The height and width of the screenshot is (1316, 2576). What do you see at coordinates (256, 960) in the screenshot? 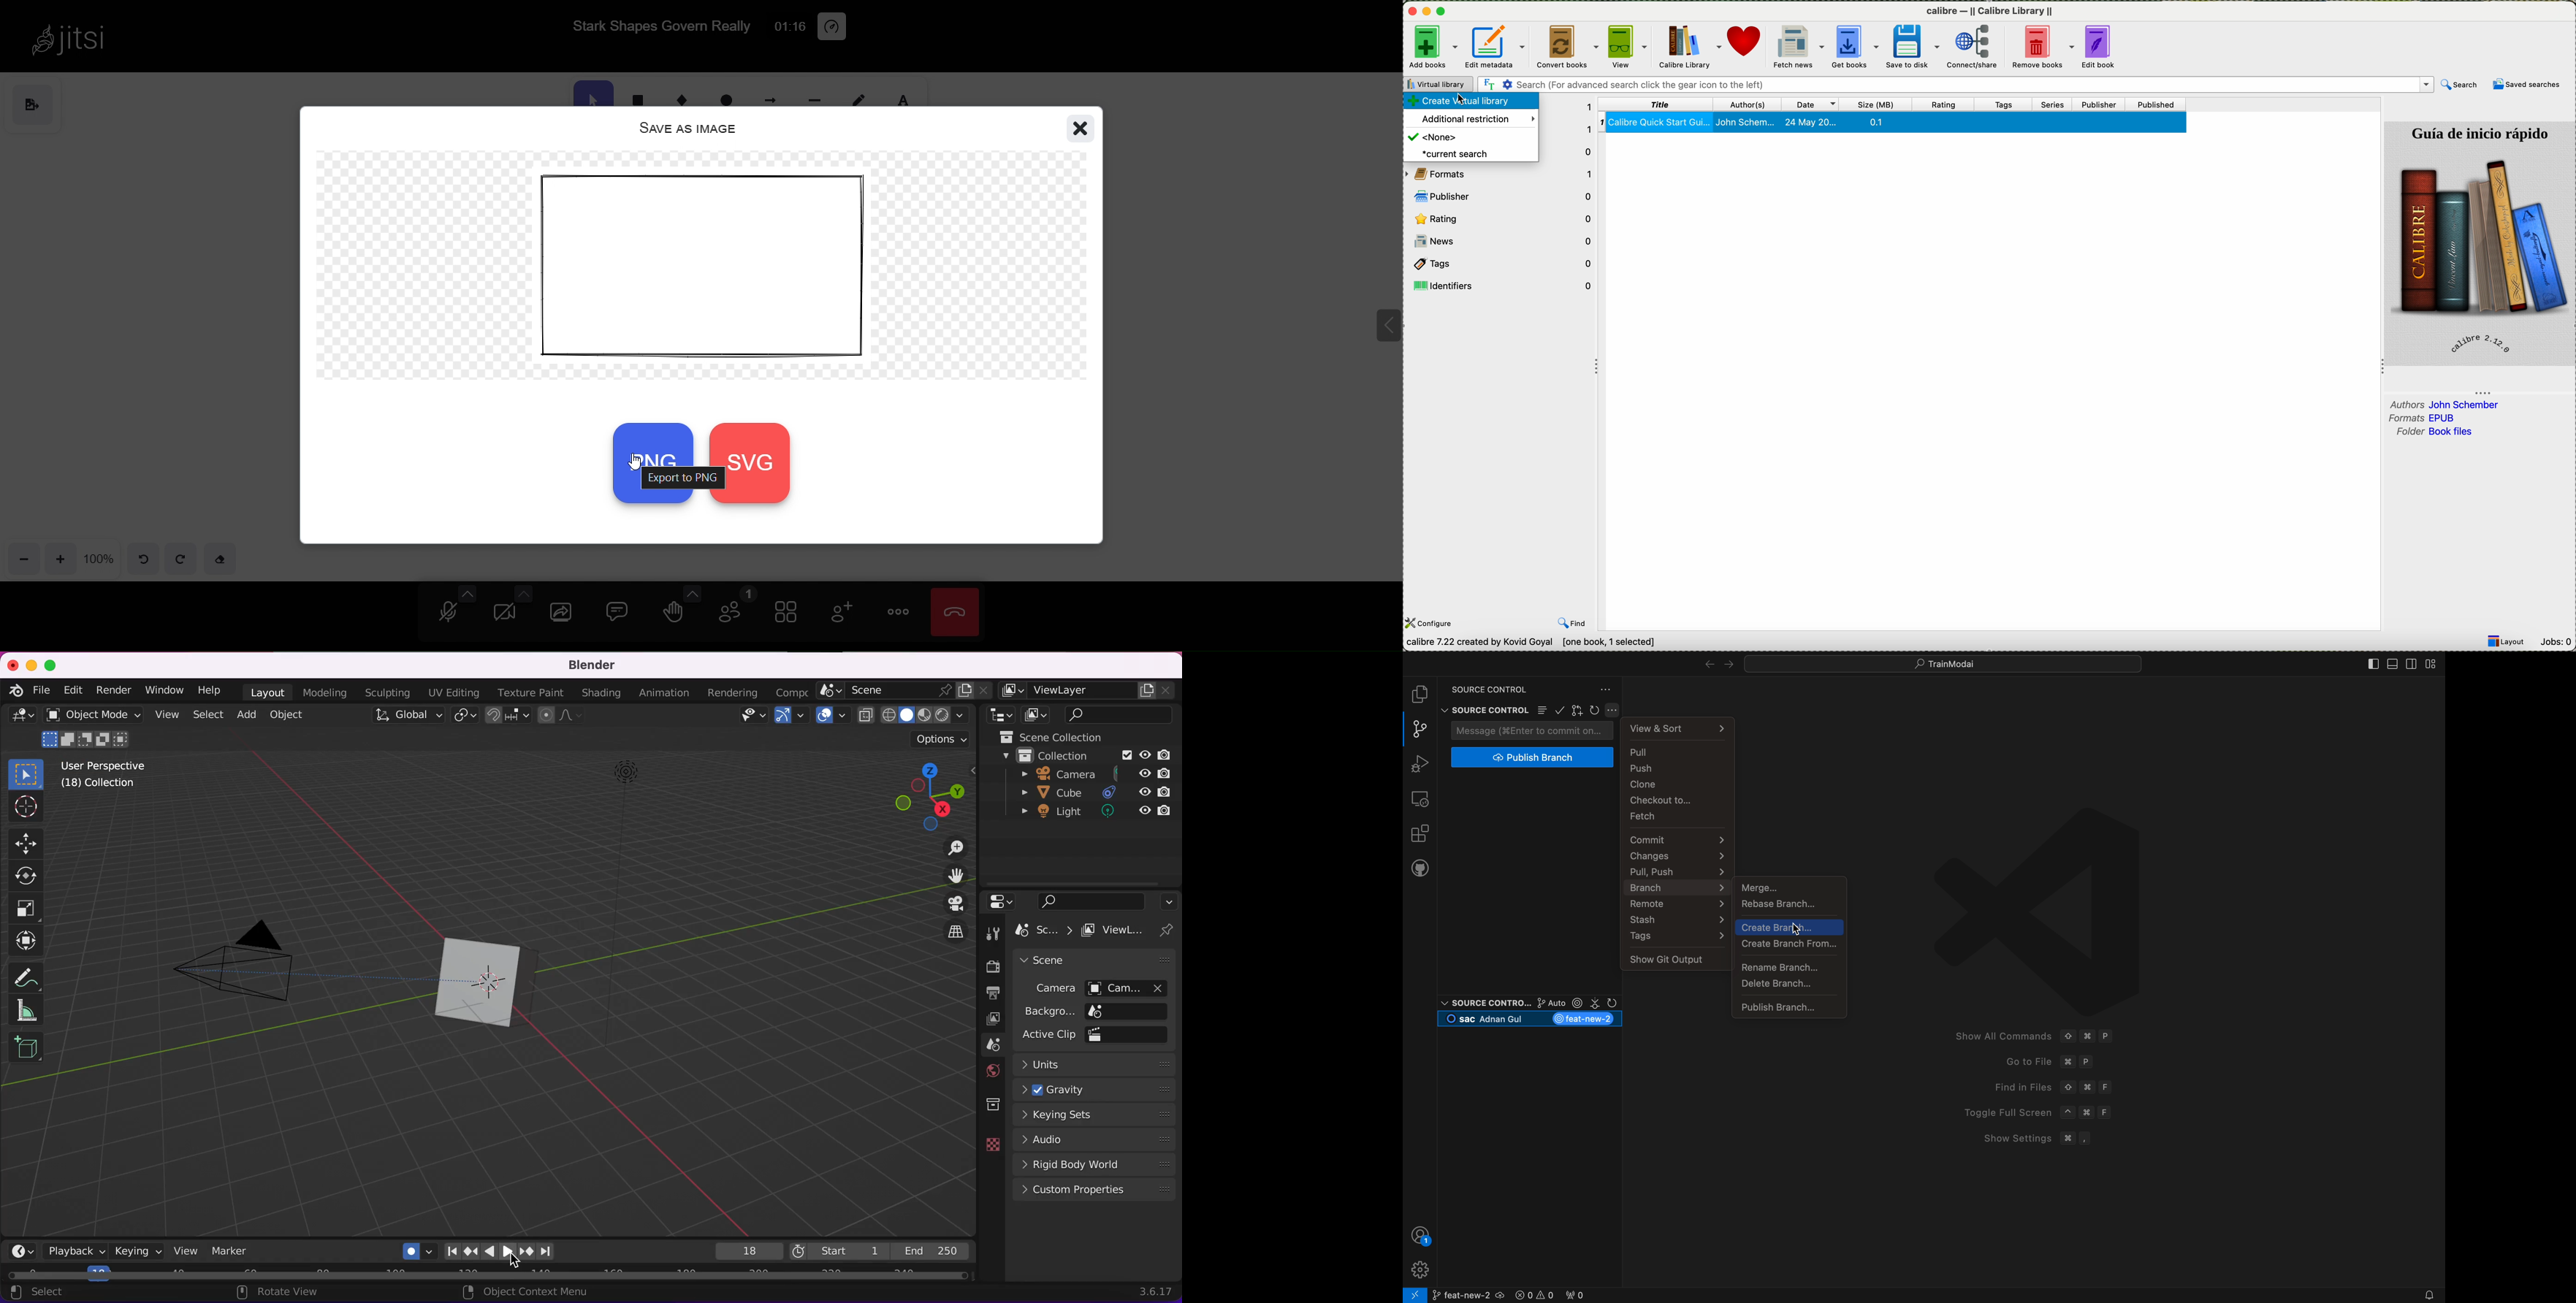
I see `camera` at bounding box center [256, 960].